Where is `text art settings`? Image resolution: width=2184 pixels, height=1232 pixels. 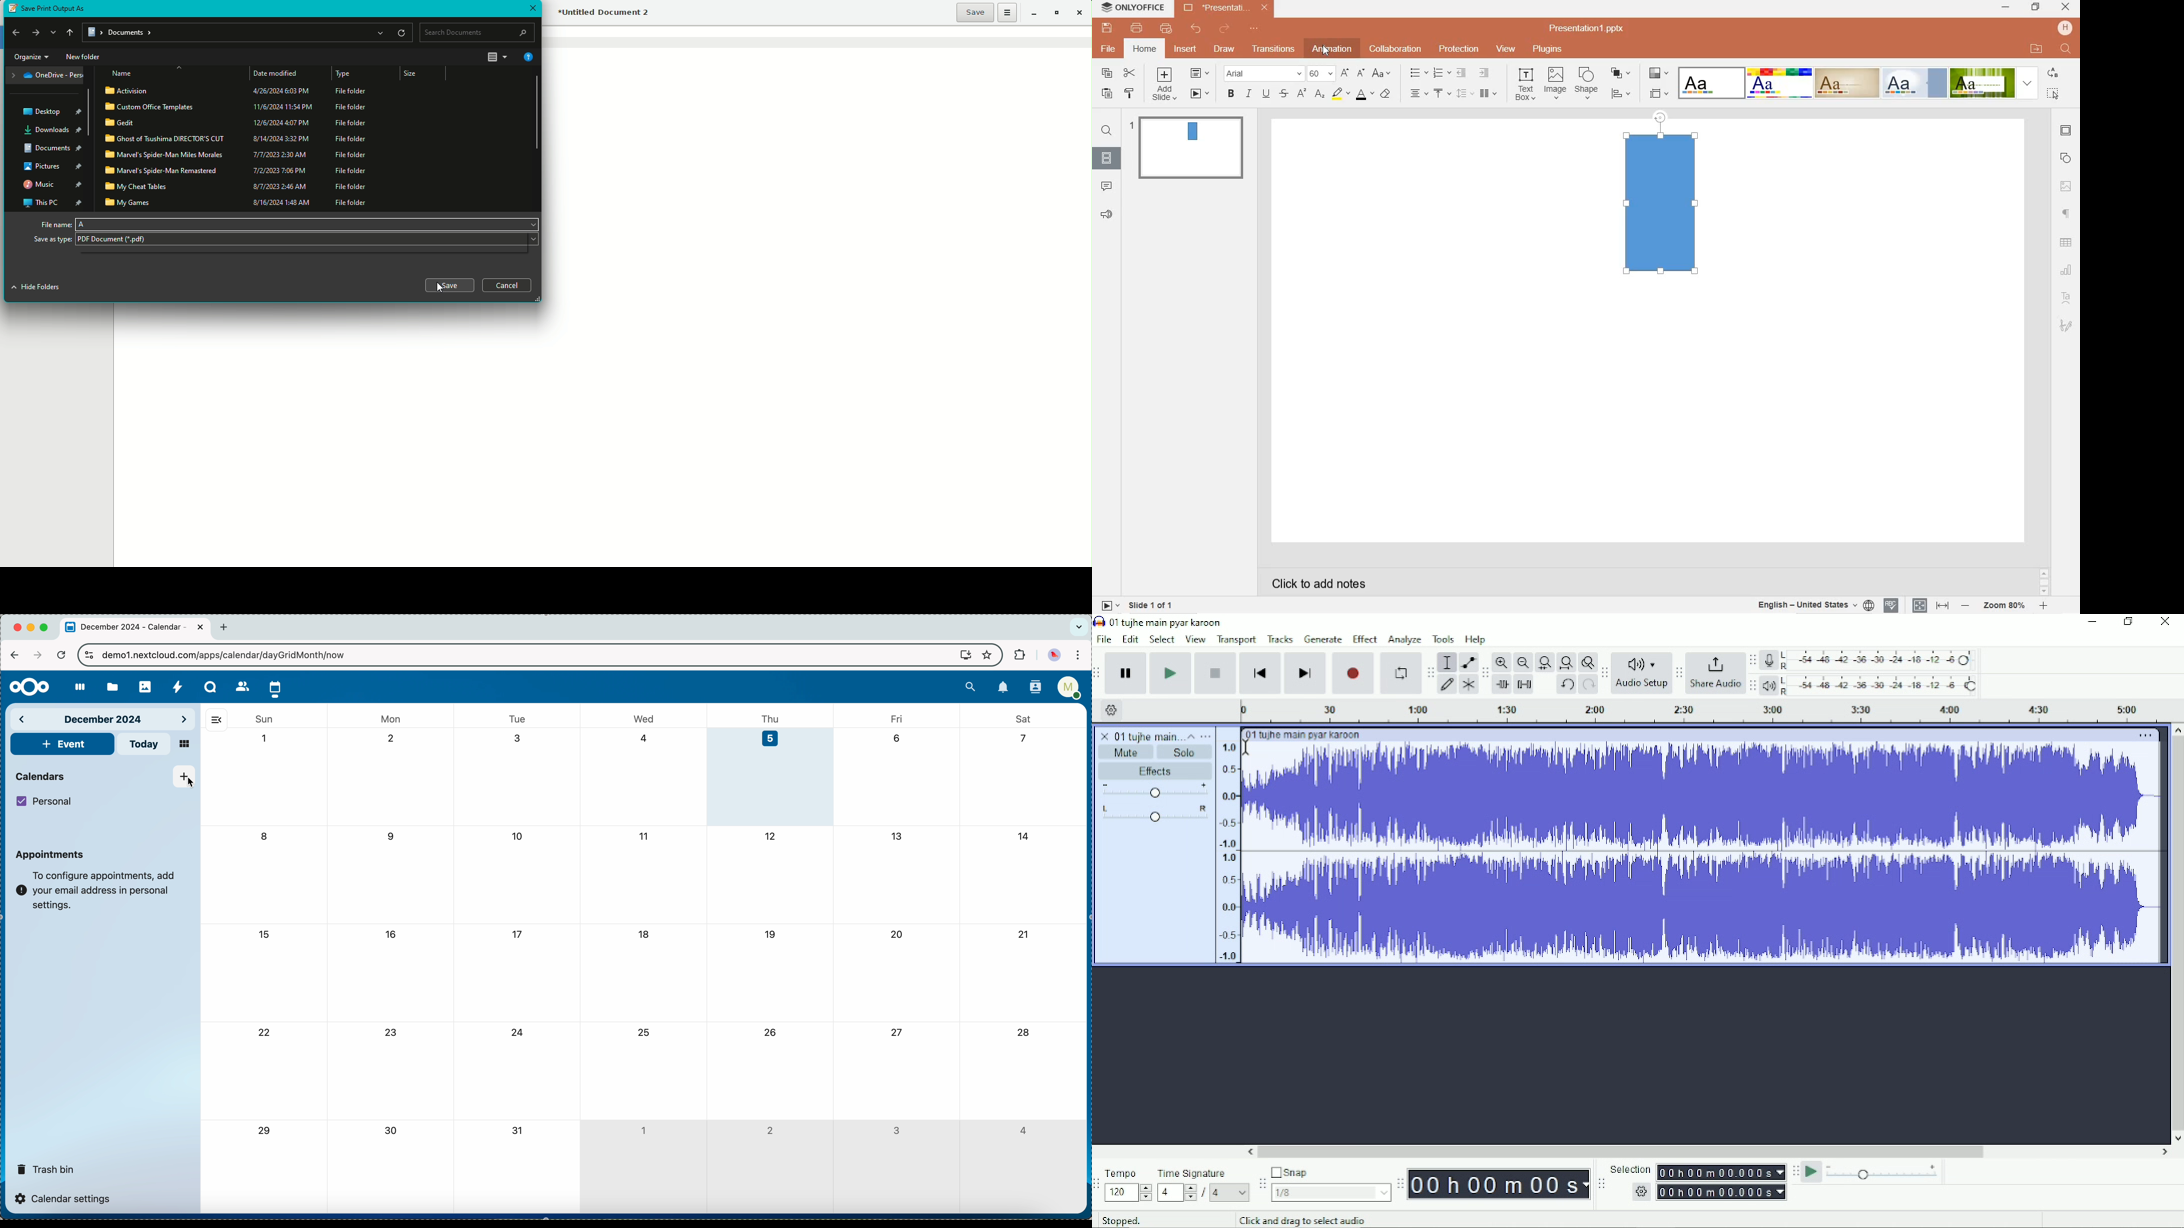
text art settings is located at coordinates (2065, 296).